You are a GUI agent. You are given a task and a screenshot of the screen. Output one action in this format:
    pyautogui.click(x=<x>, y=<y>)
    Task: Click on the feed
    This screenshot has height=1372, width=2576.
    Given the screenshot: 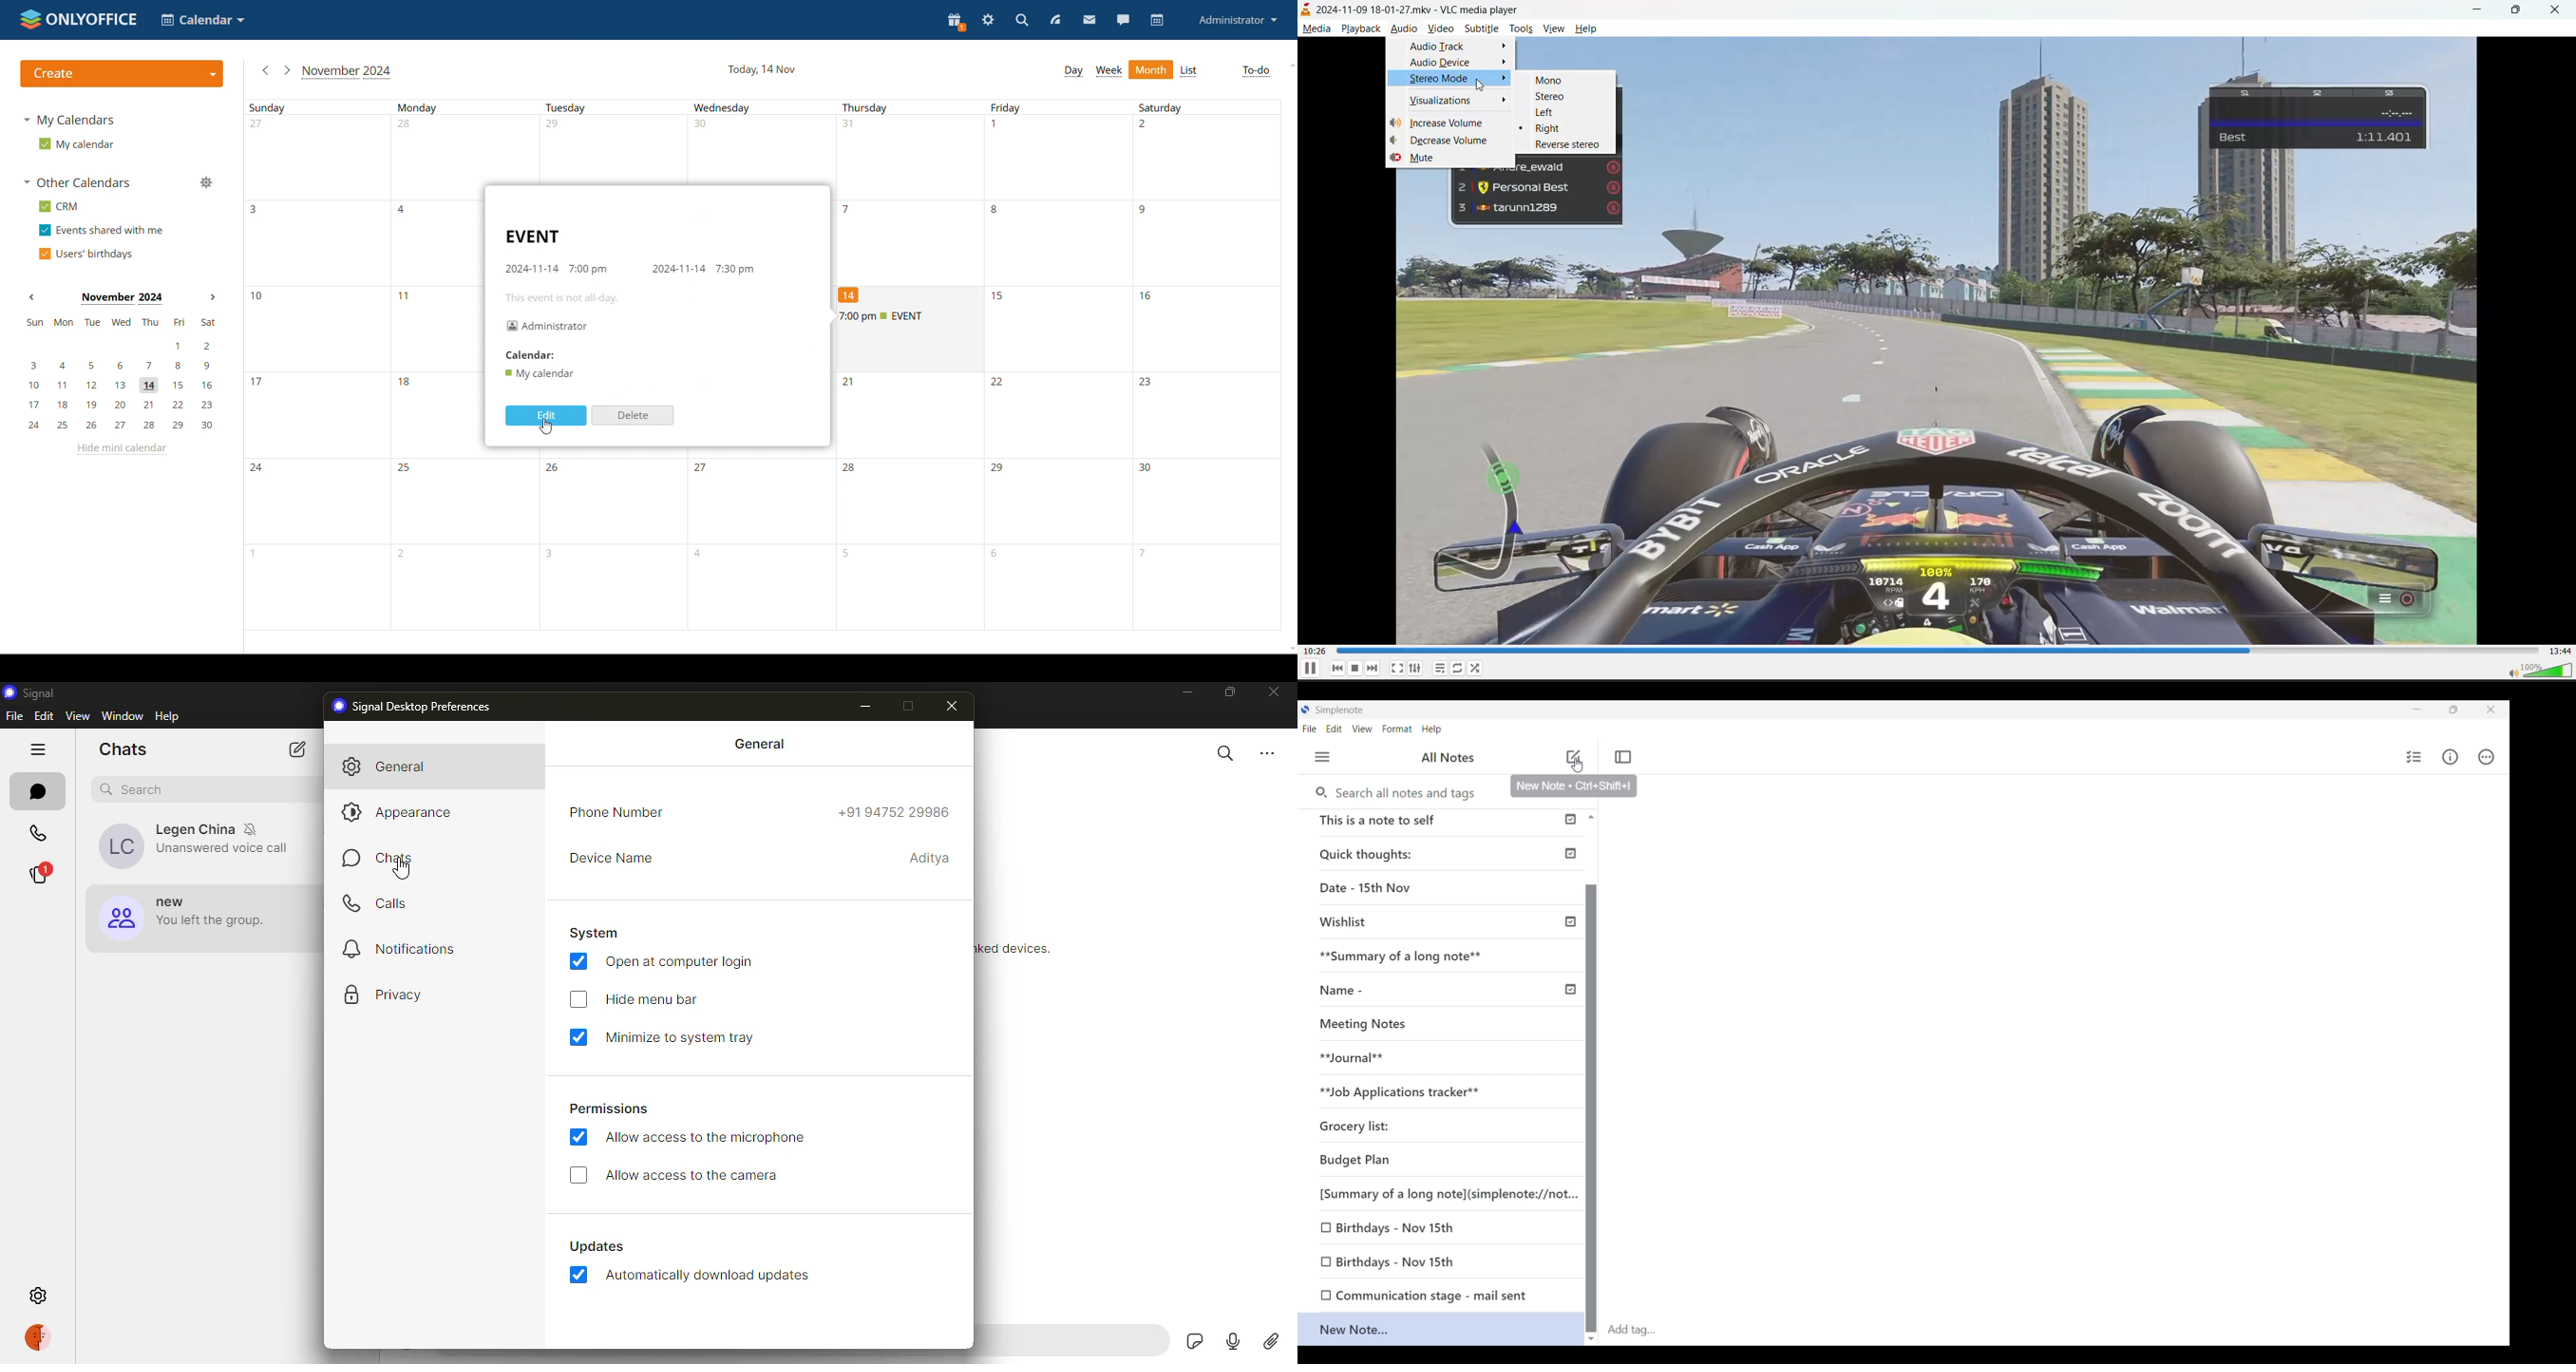 What is the action you would take?
    pyautogui.click(x=1056, y=19)
    